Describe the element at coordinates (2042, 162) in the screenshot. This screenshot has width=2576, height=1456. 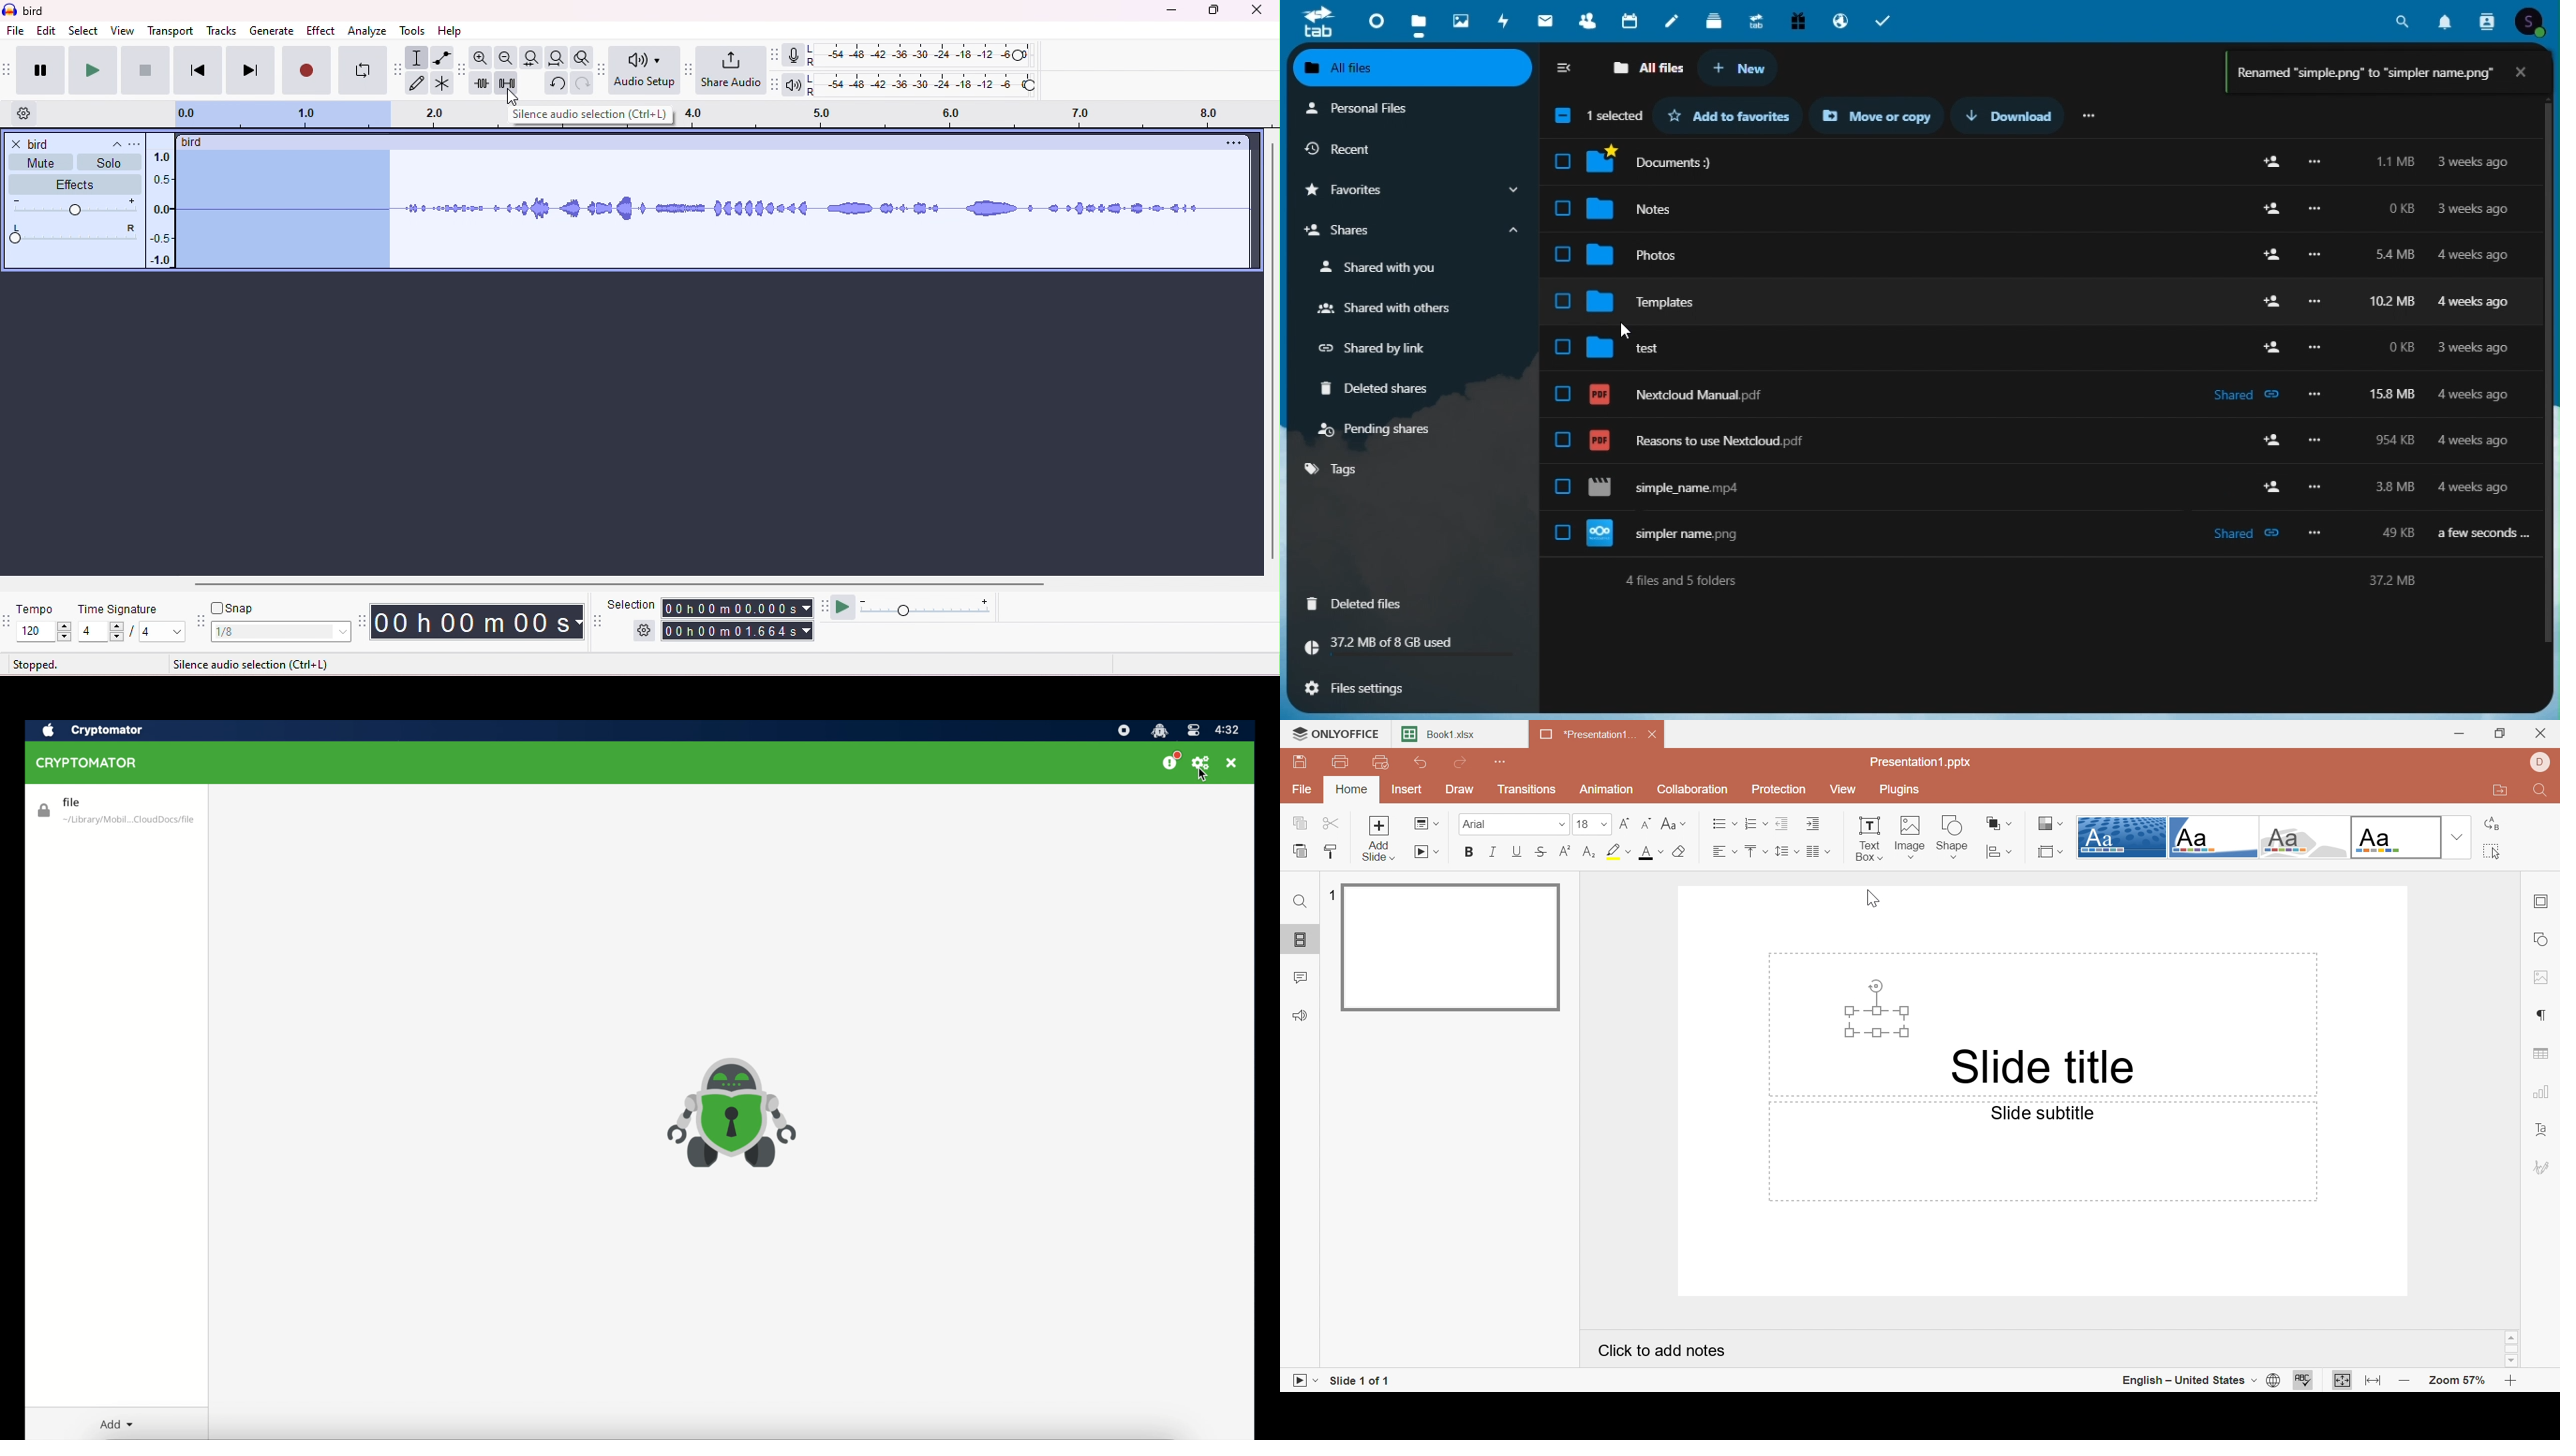
I see `Documents:) 1.1 MB 3 weeks ago` at that location.